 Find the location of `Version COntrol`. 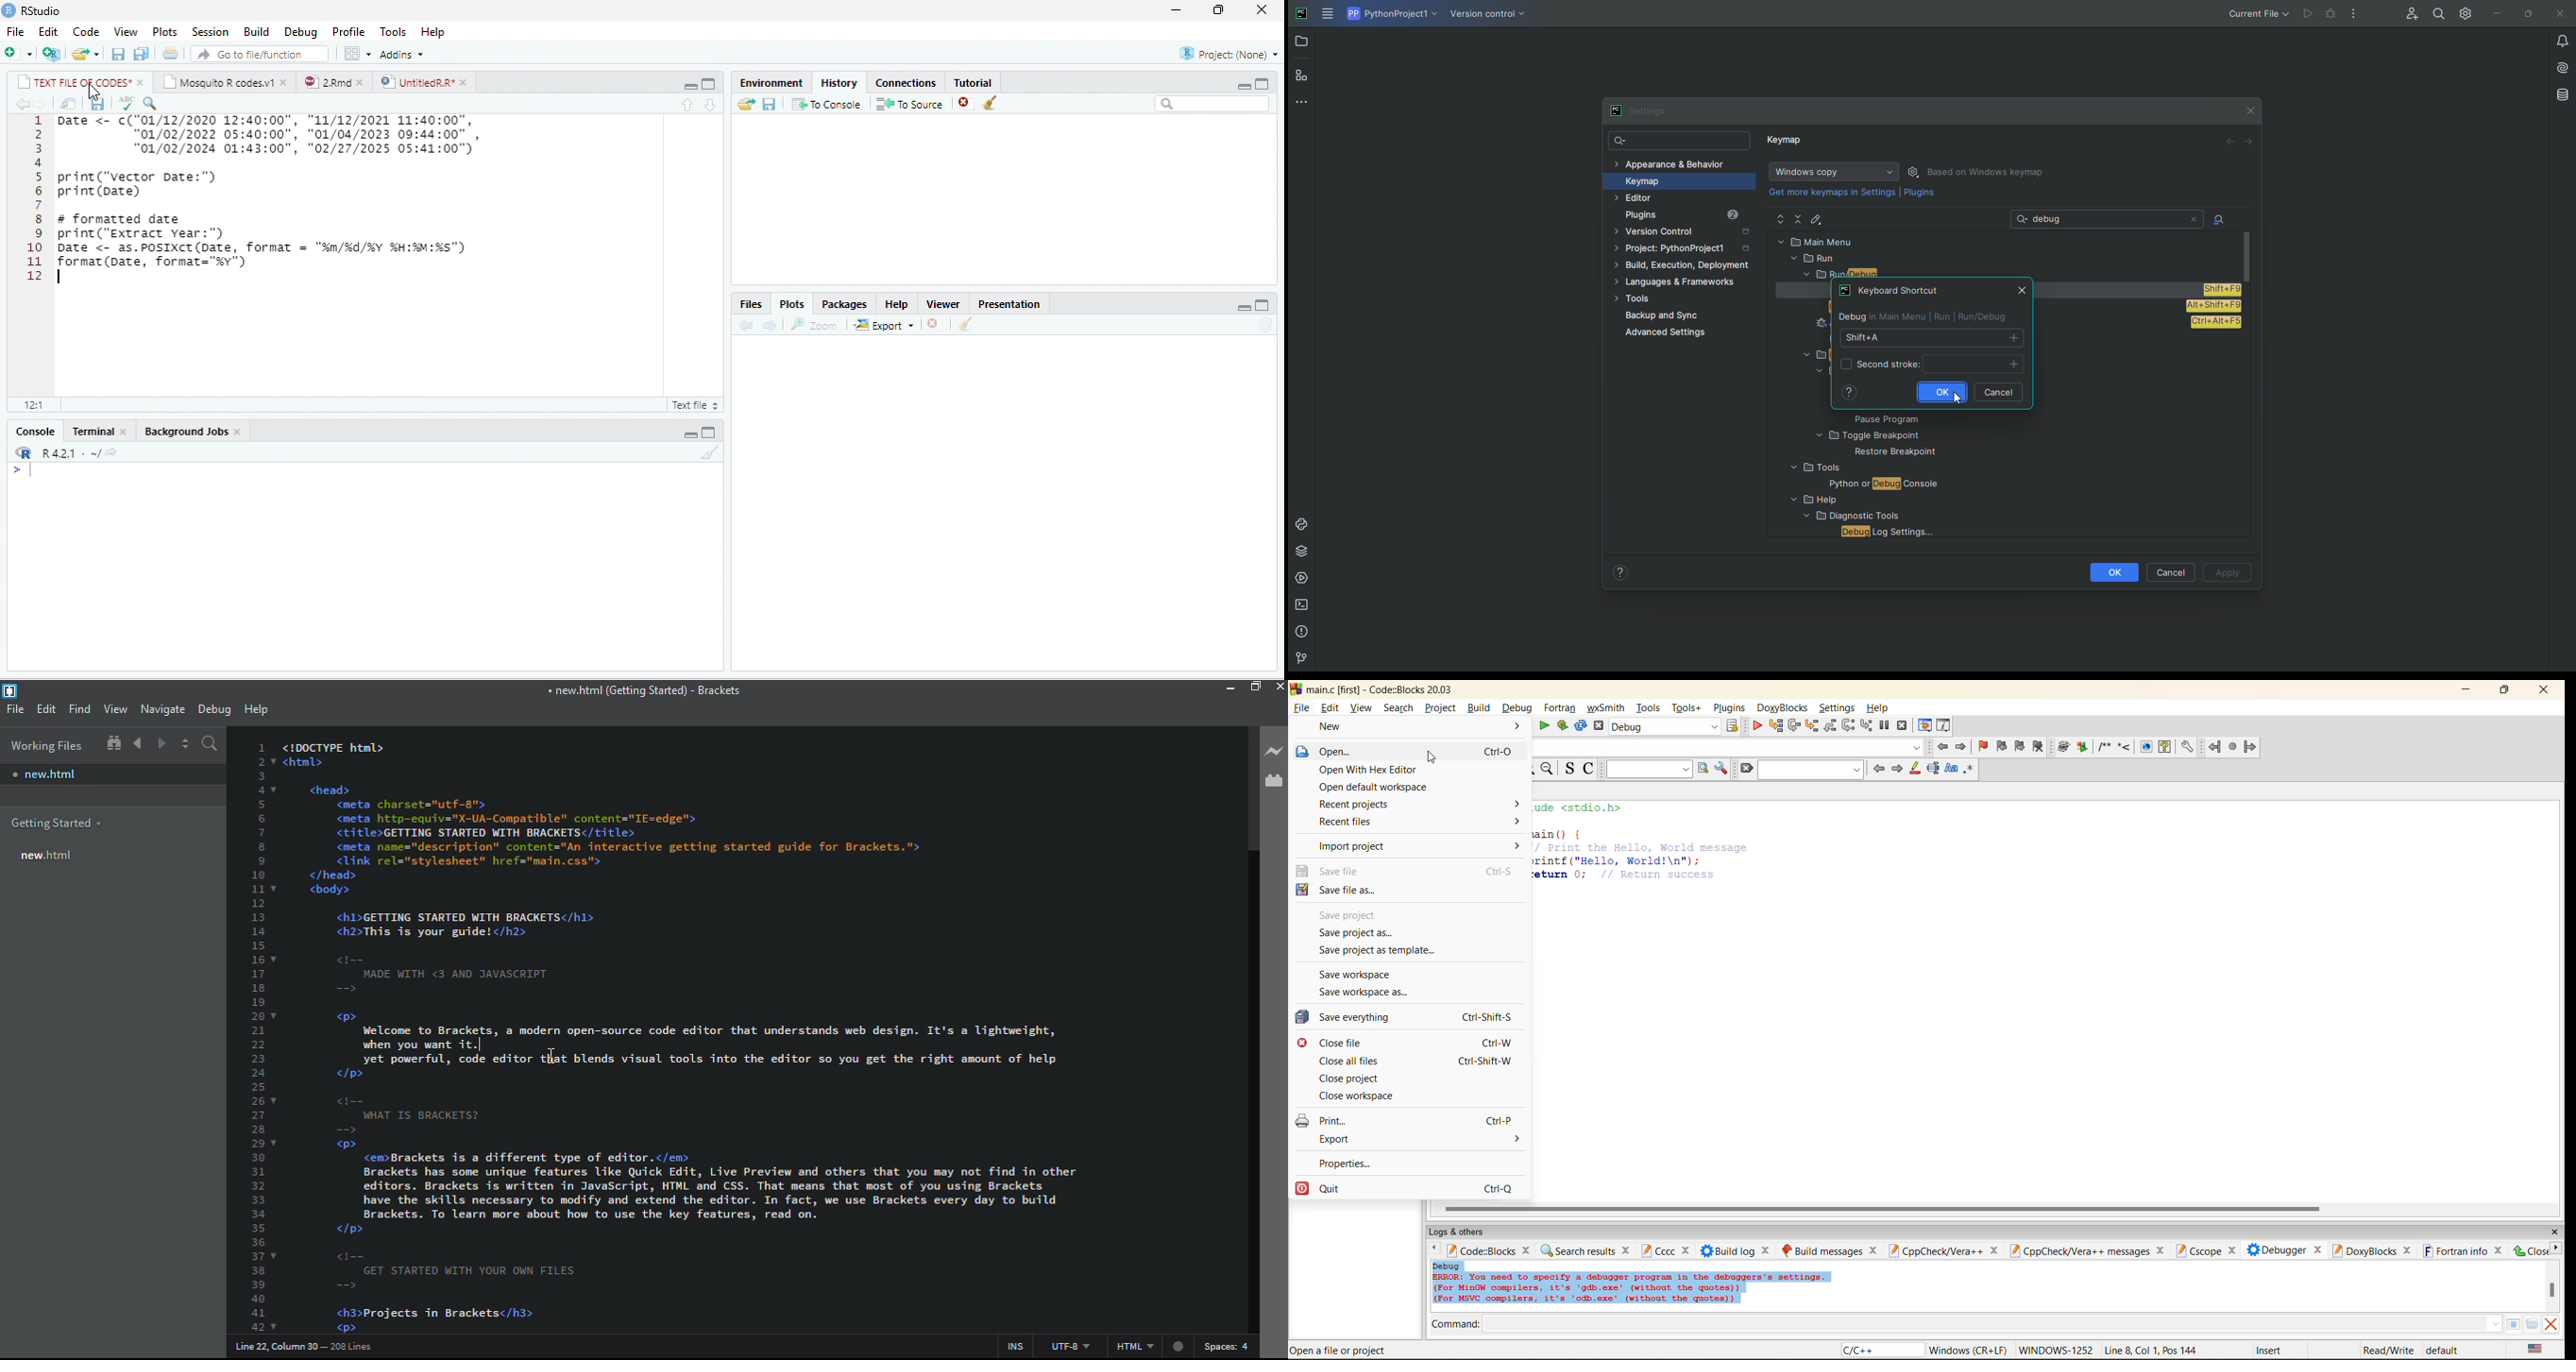

Version COntrol is located at coordinates (1491, 16).